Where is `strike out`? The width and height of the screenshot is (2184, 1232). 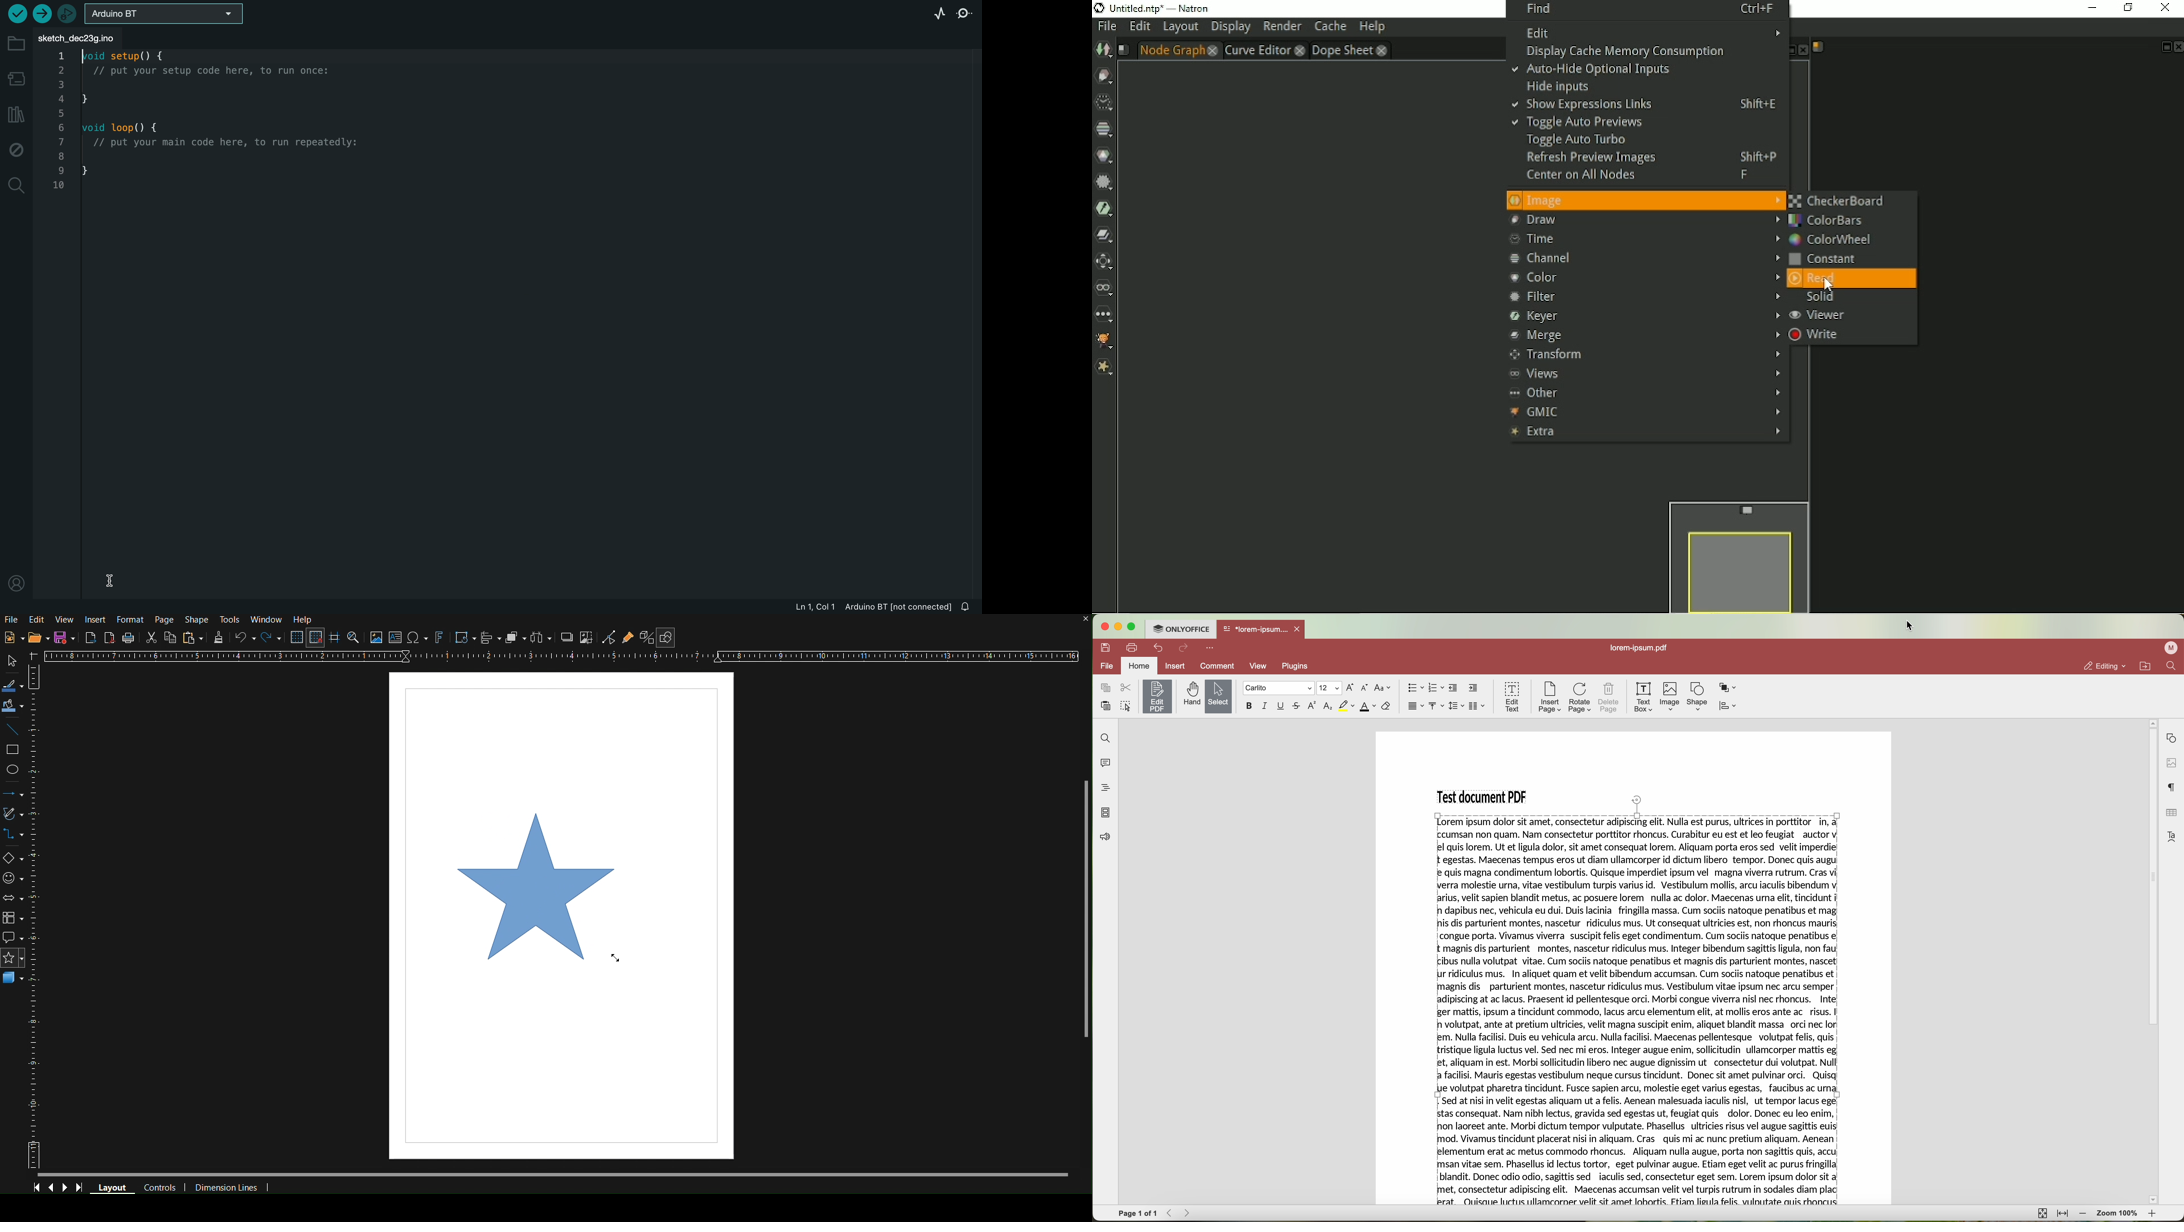
strike out is located at coordinates (1299, 706).